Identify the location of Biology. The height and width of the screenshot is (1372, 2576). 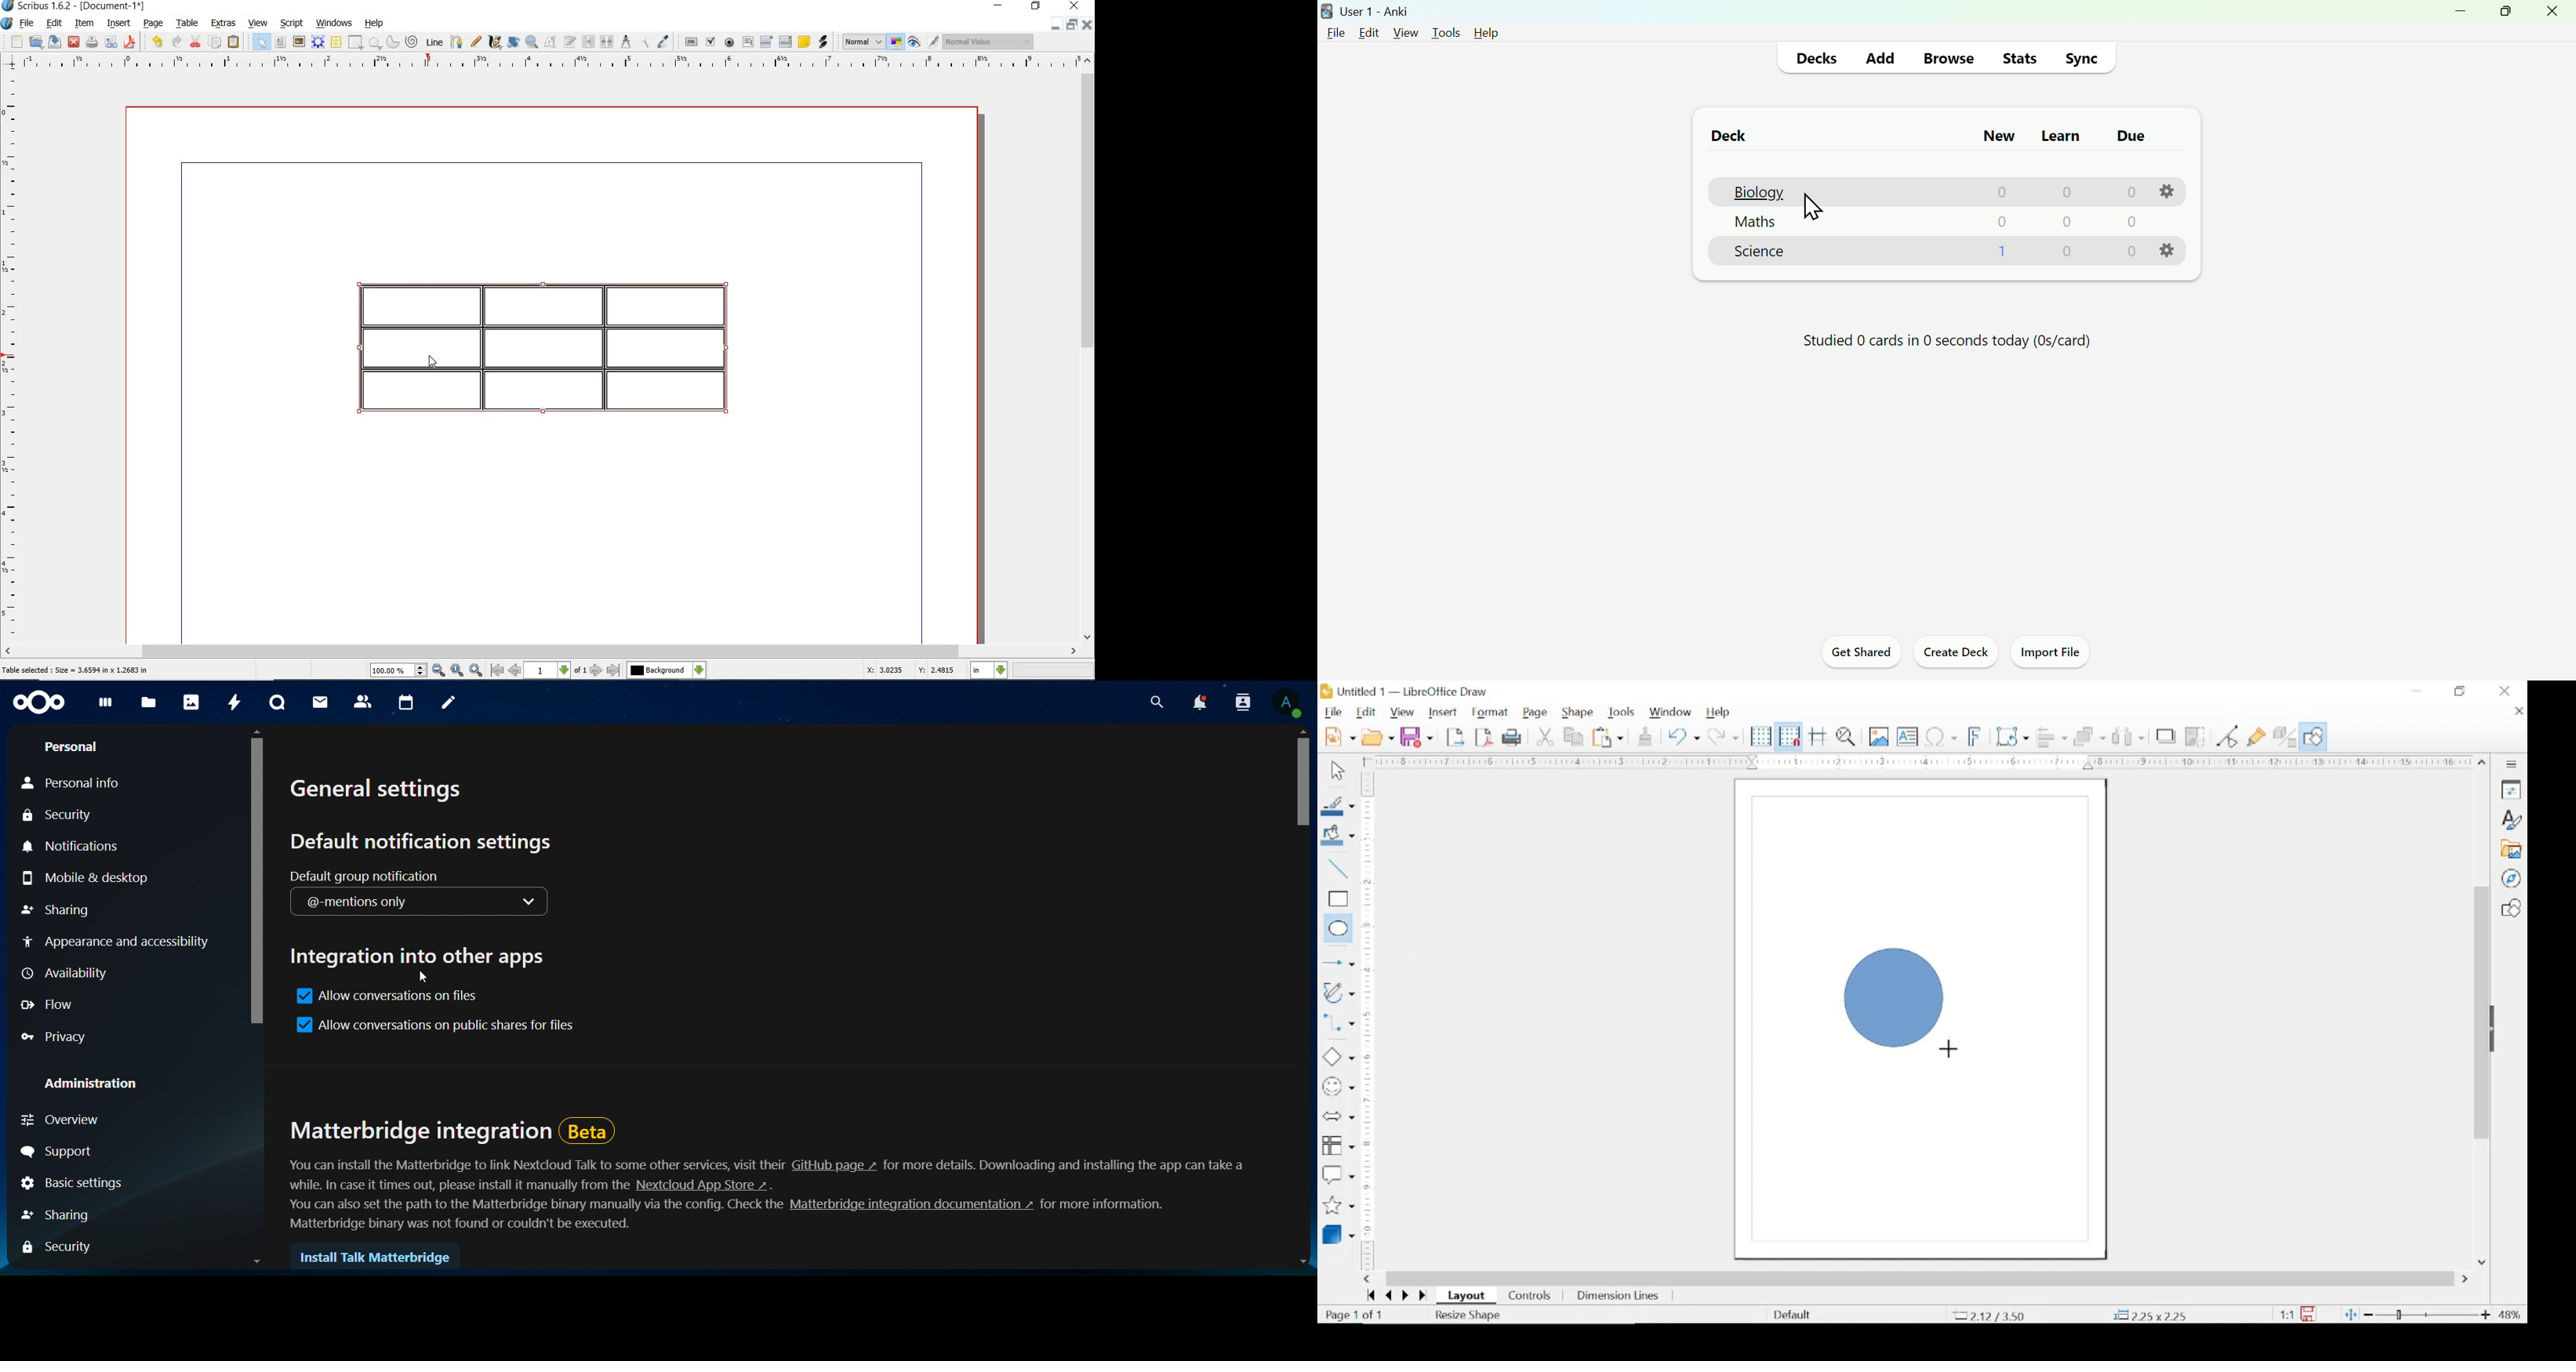
(1757, 191).